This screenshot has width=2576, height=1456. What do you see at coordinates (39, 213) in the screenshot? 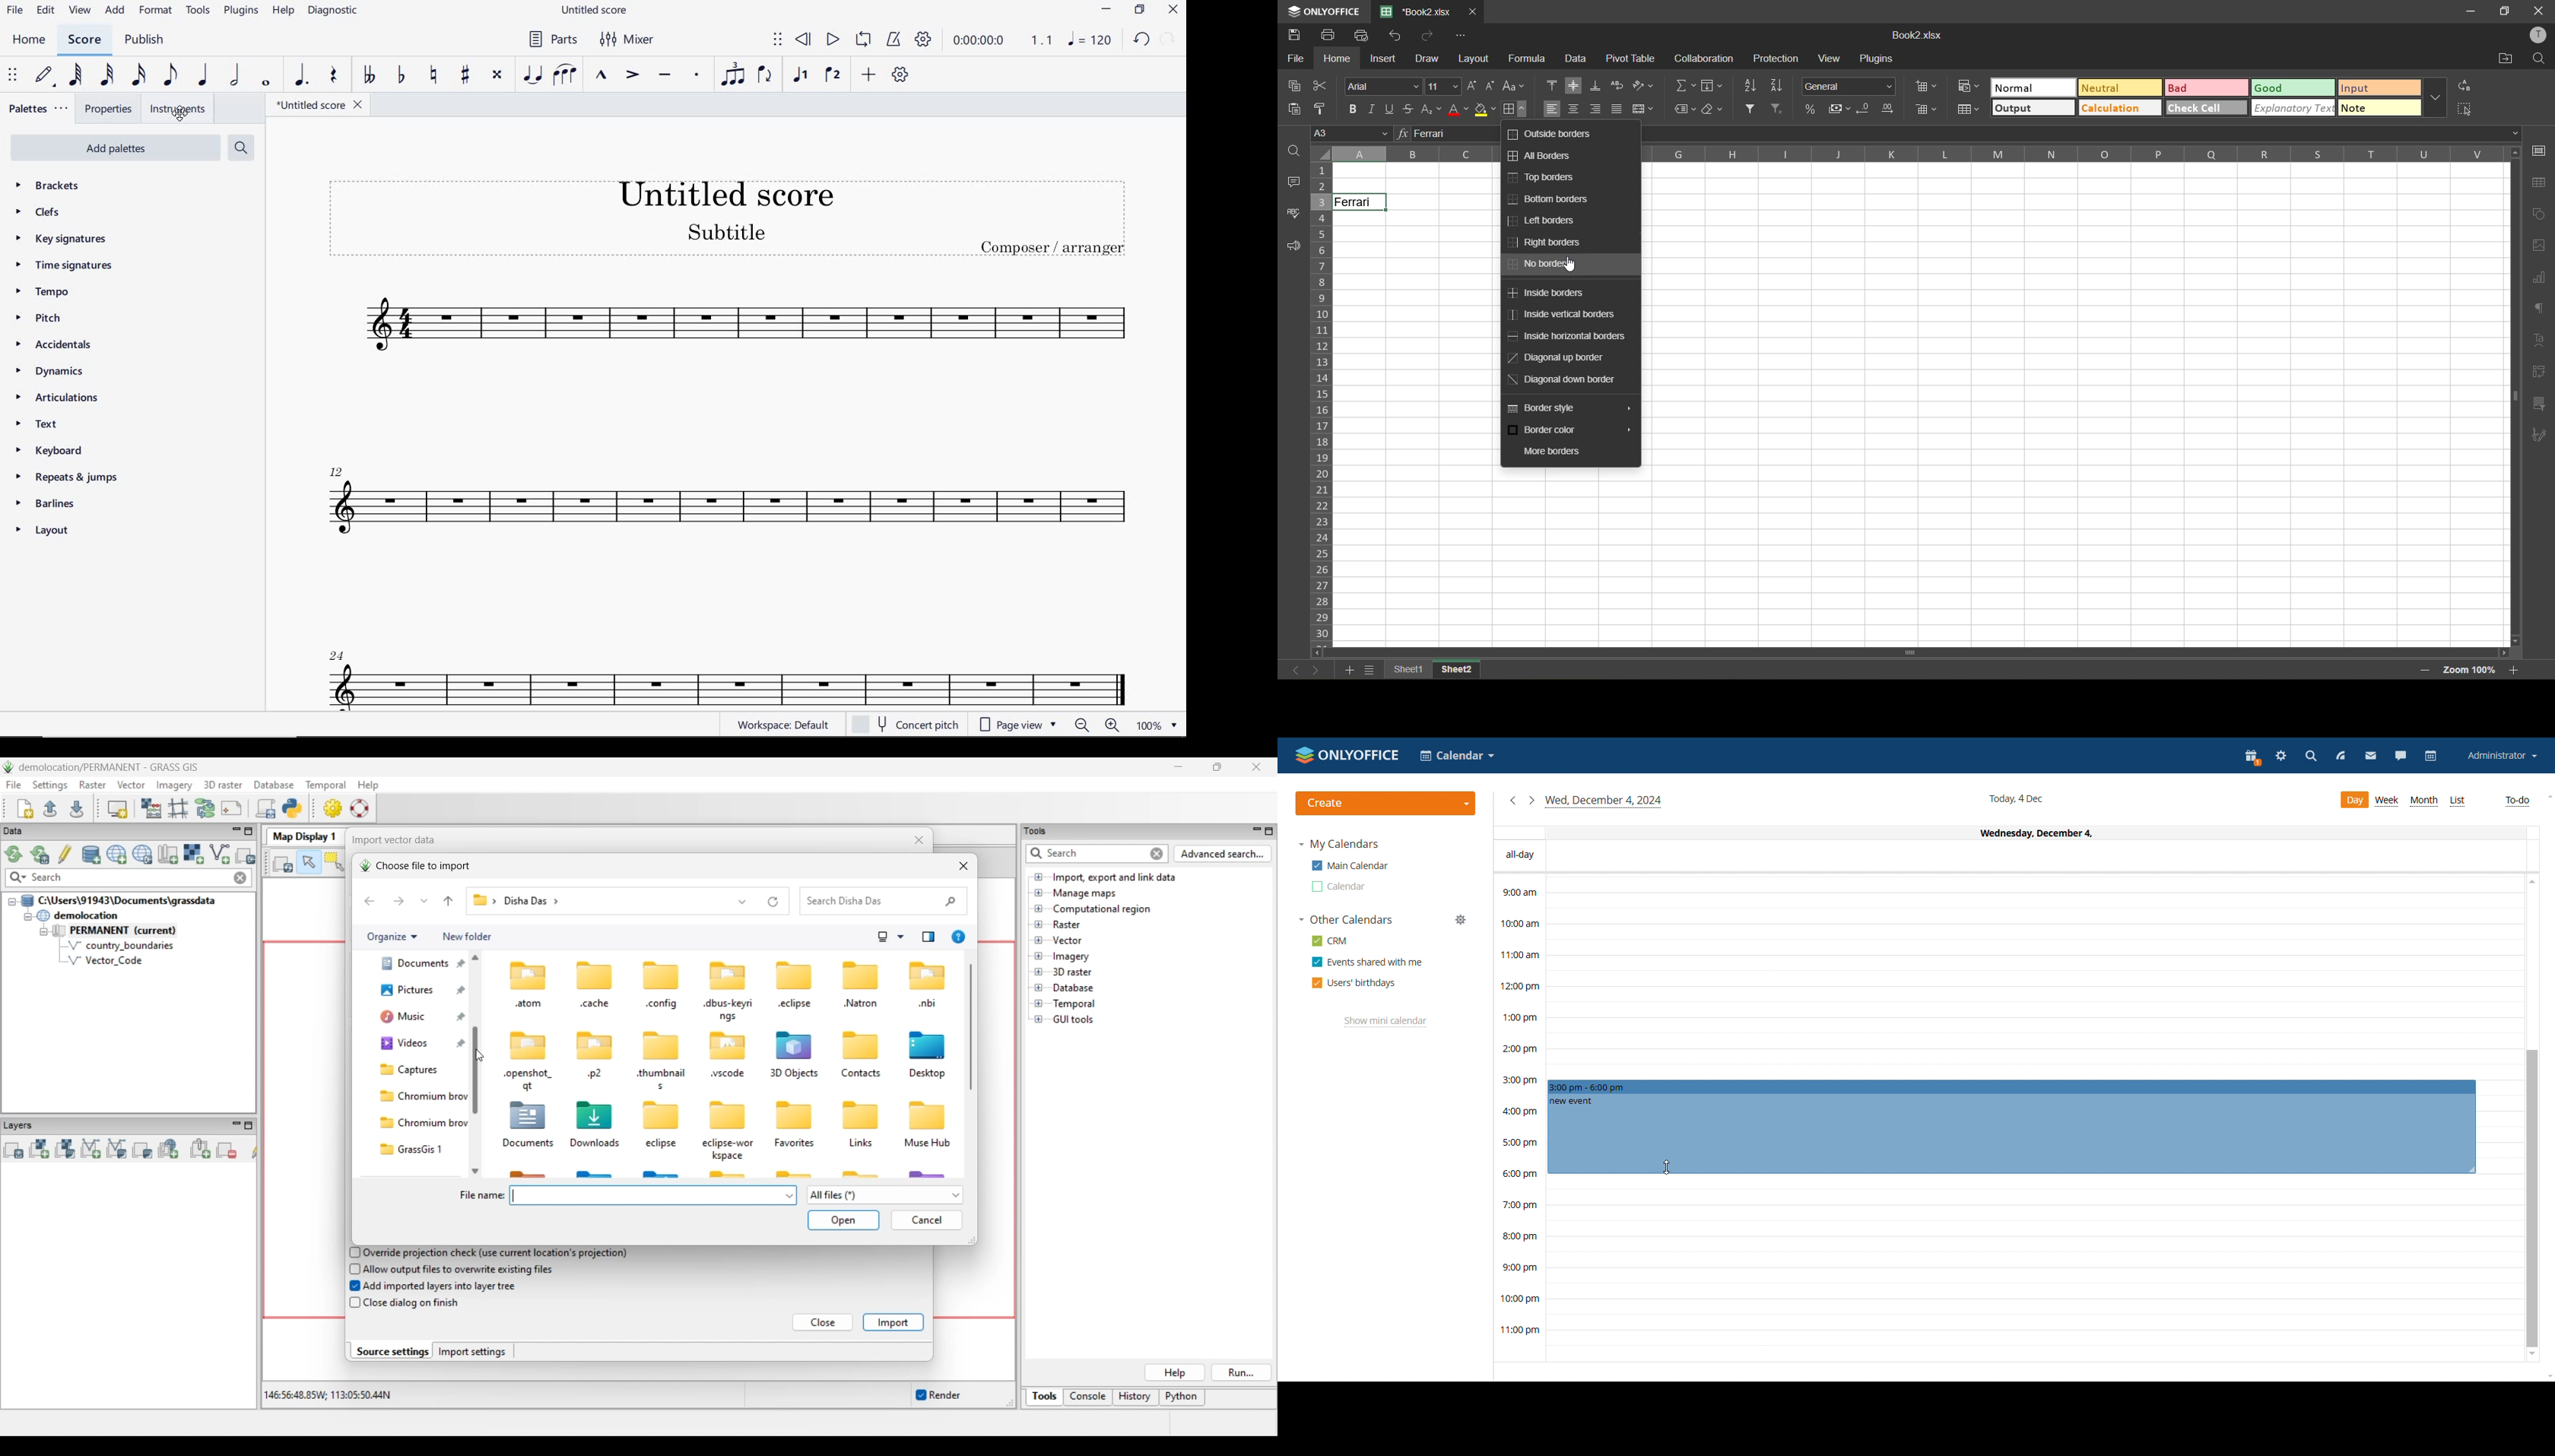
I see `clefs` at bounding box center [39, 213].